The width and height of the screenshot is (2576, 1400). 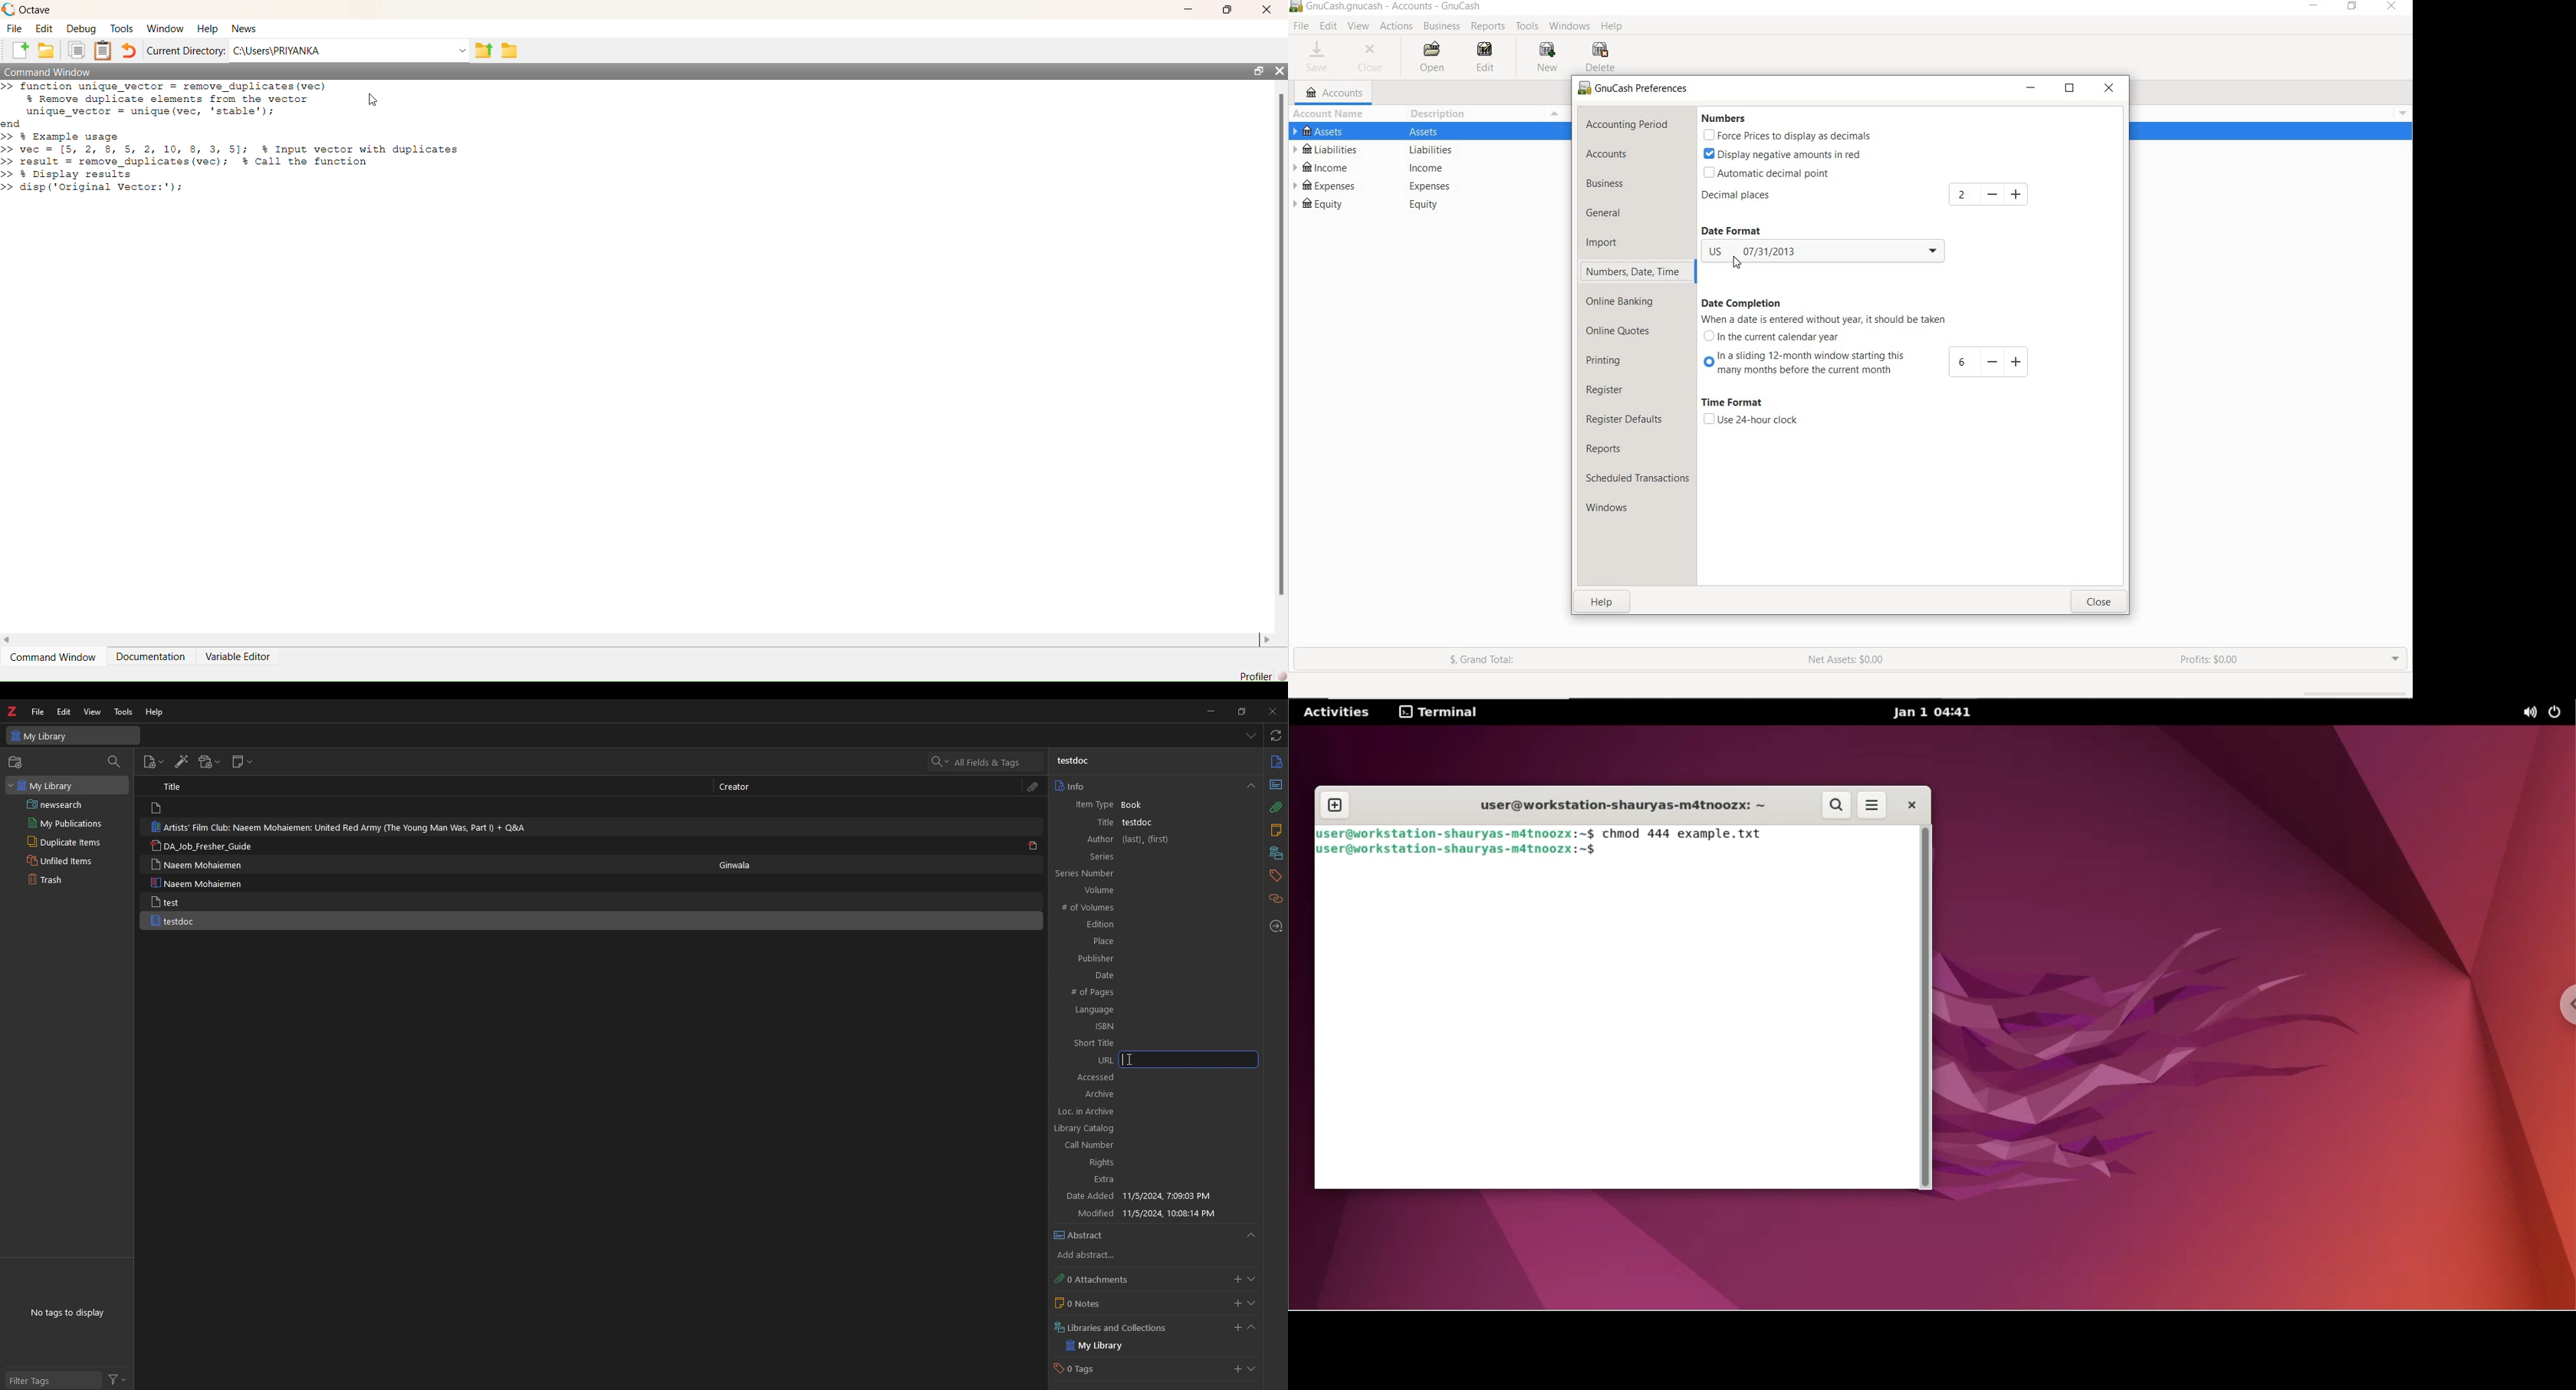 What do you see at coordinates (1146, 1146) in the screenshot?
I see `Call Number` at bounding box center [1146, 1146].